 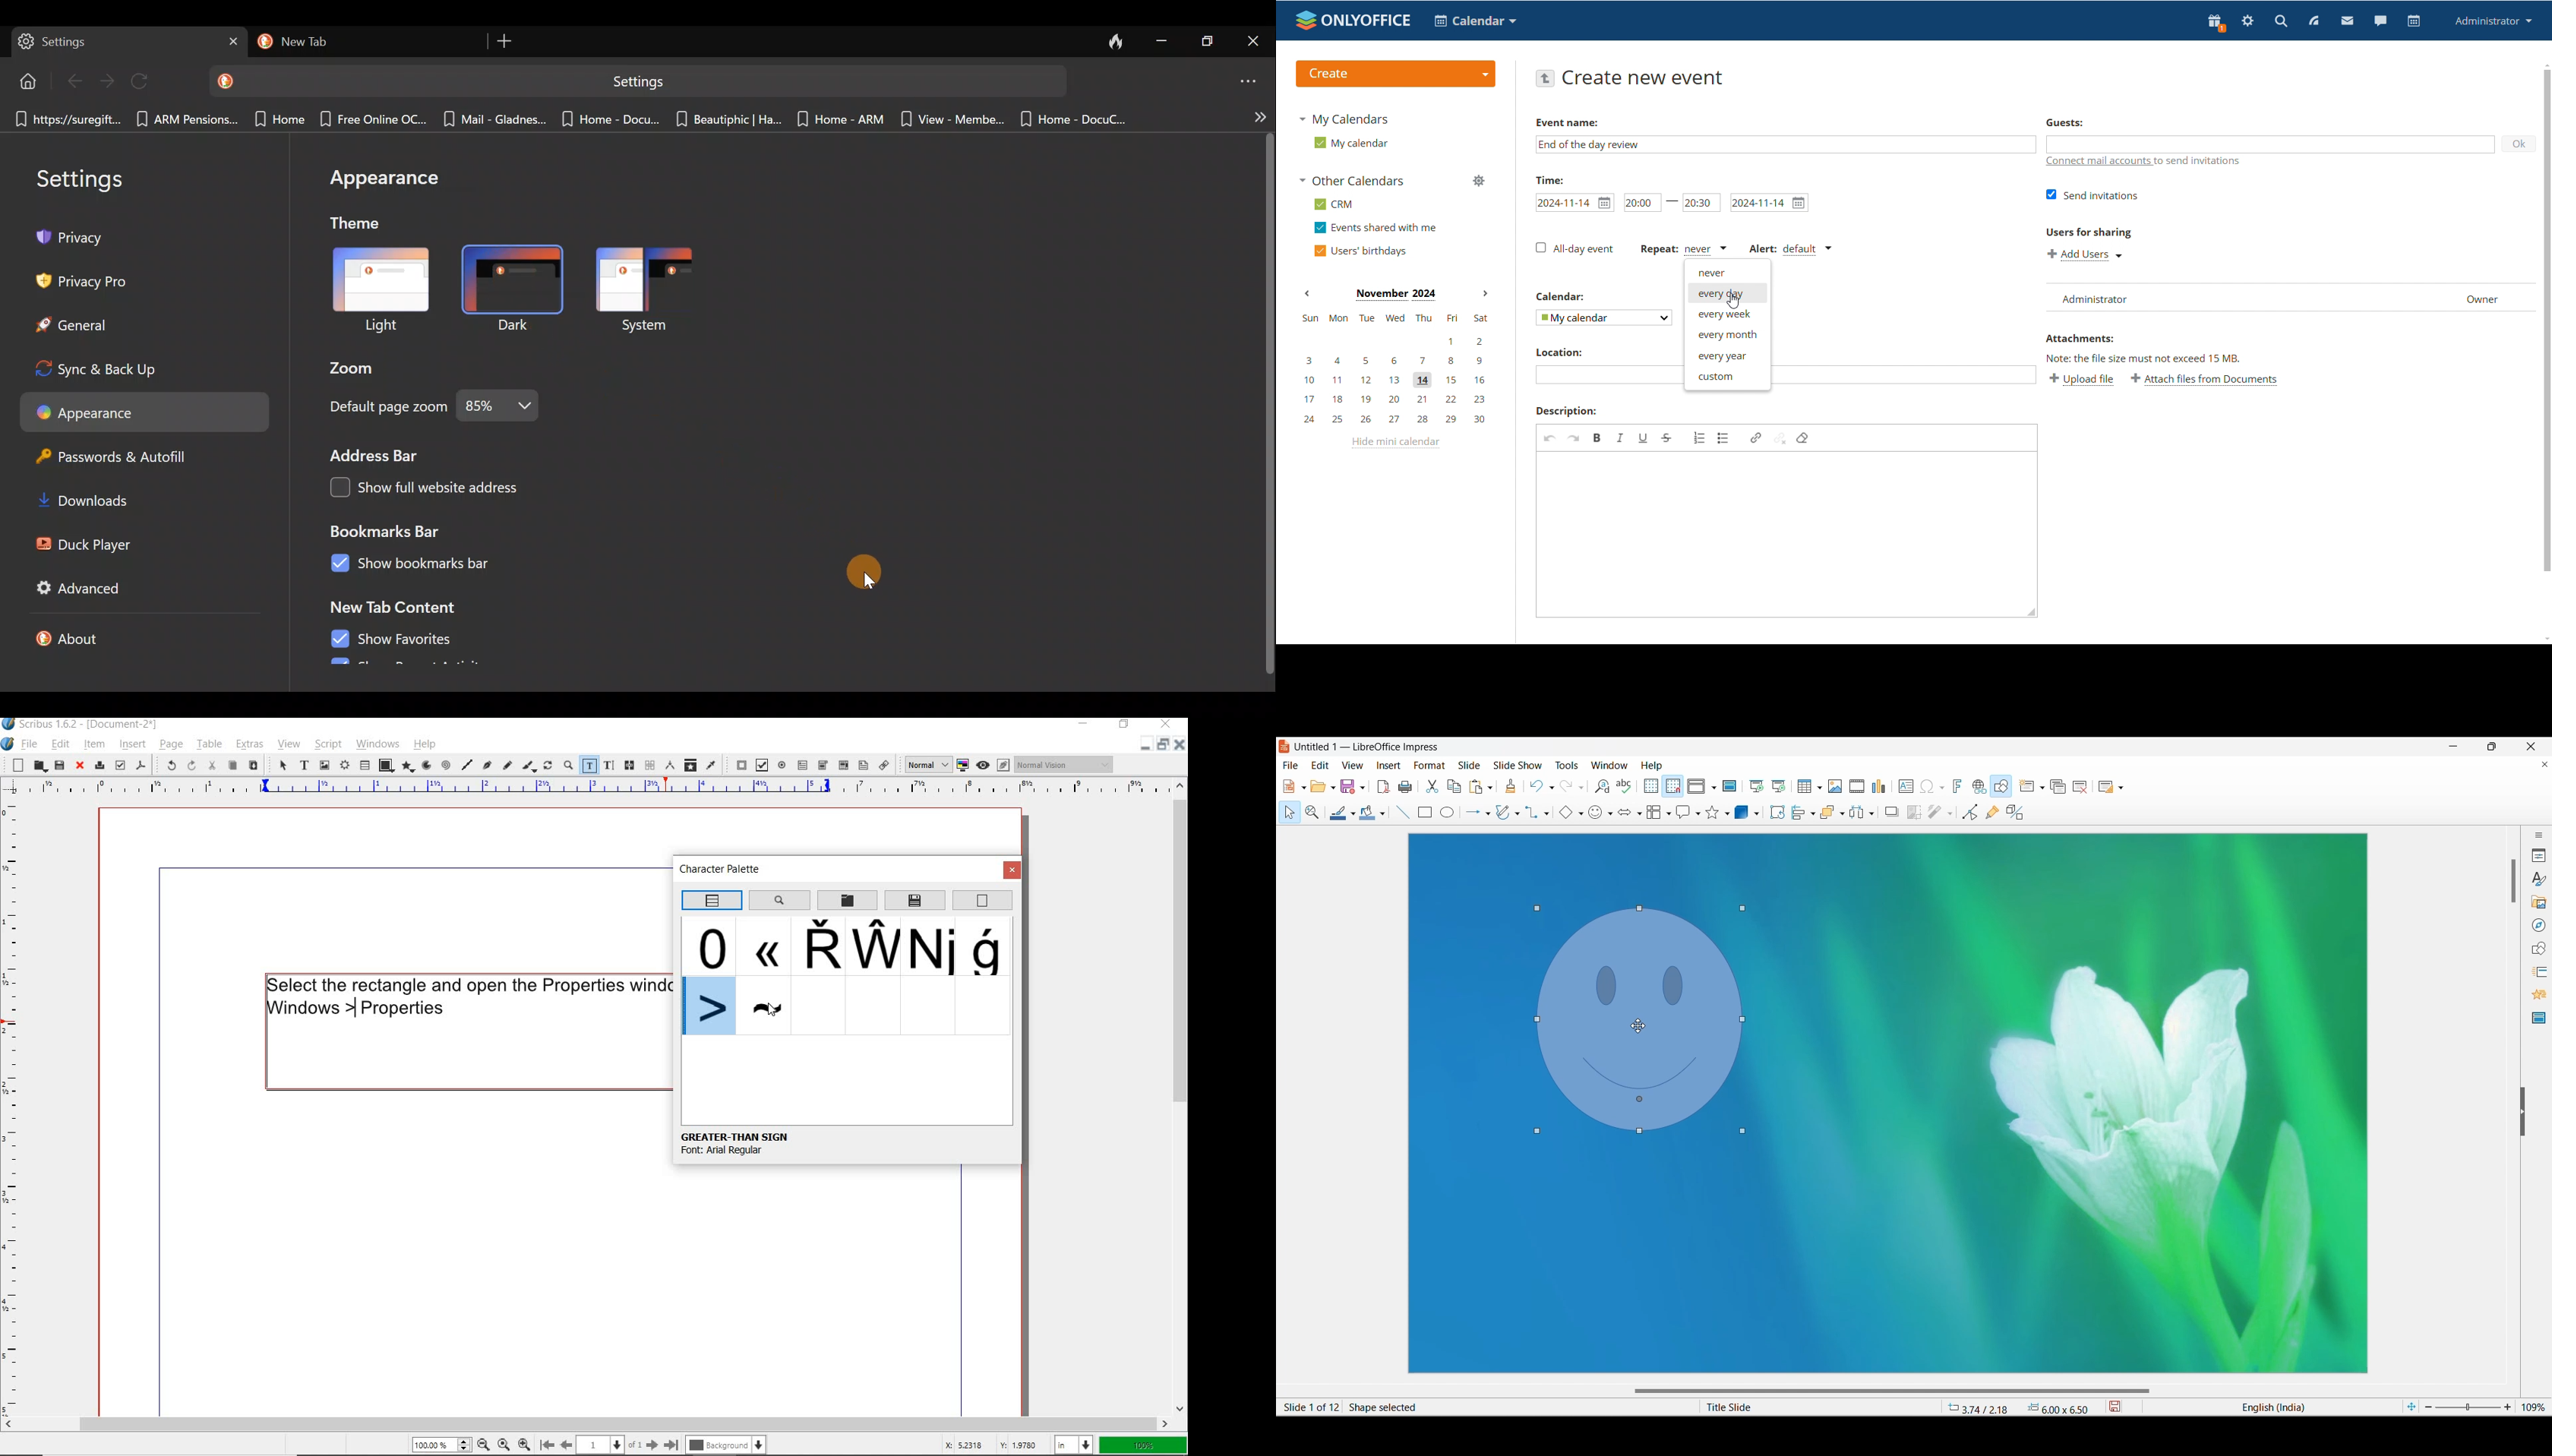 I want to click on Animation, so click(x=2539, y=994).